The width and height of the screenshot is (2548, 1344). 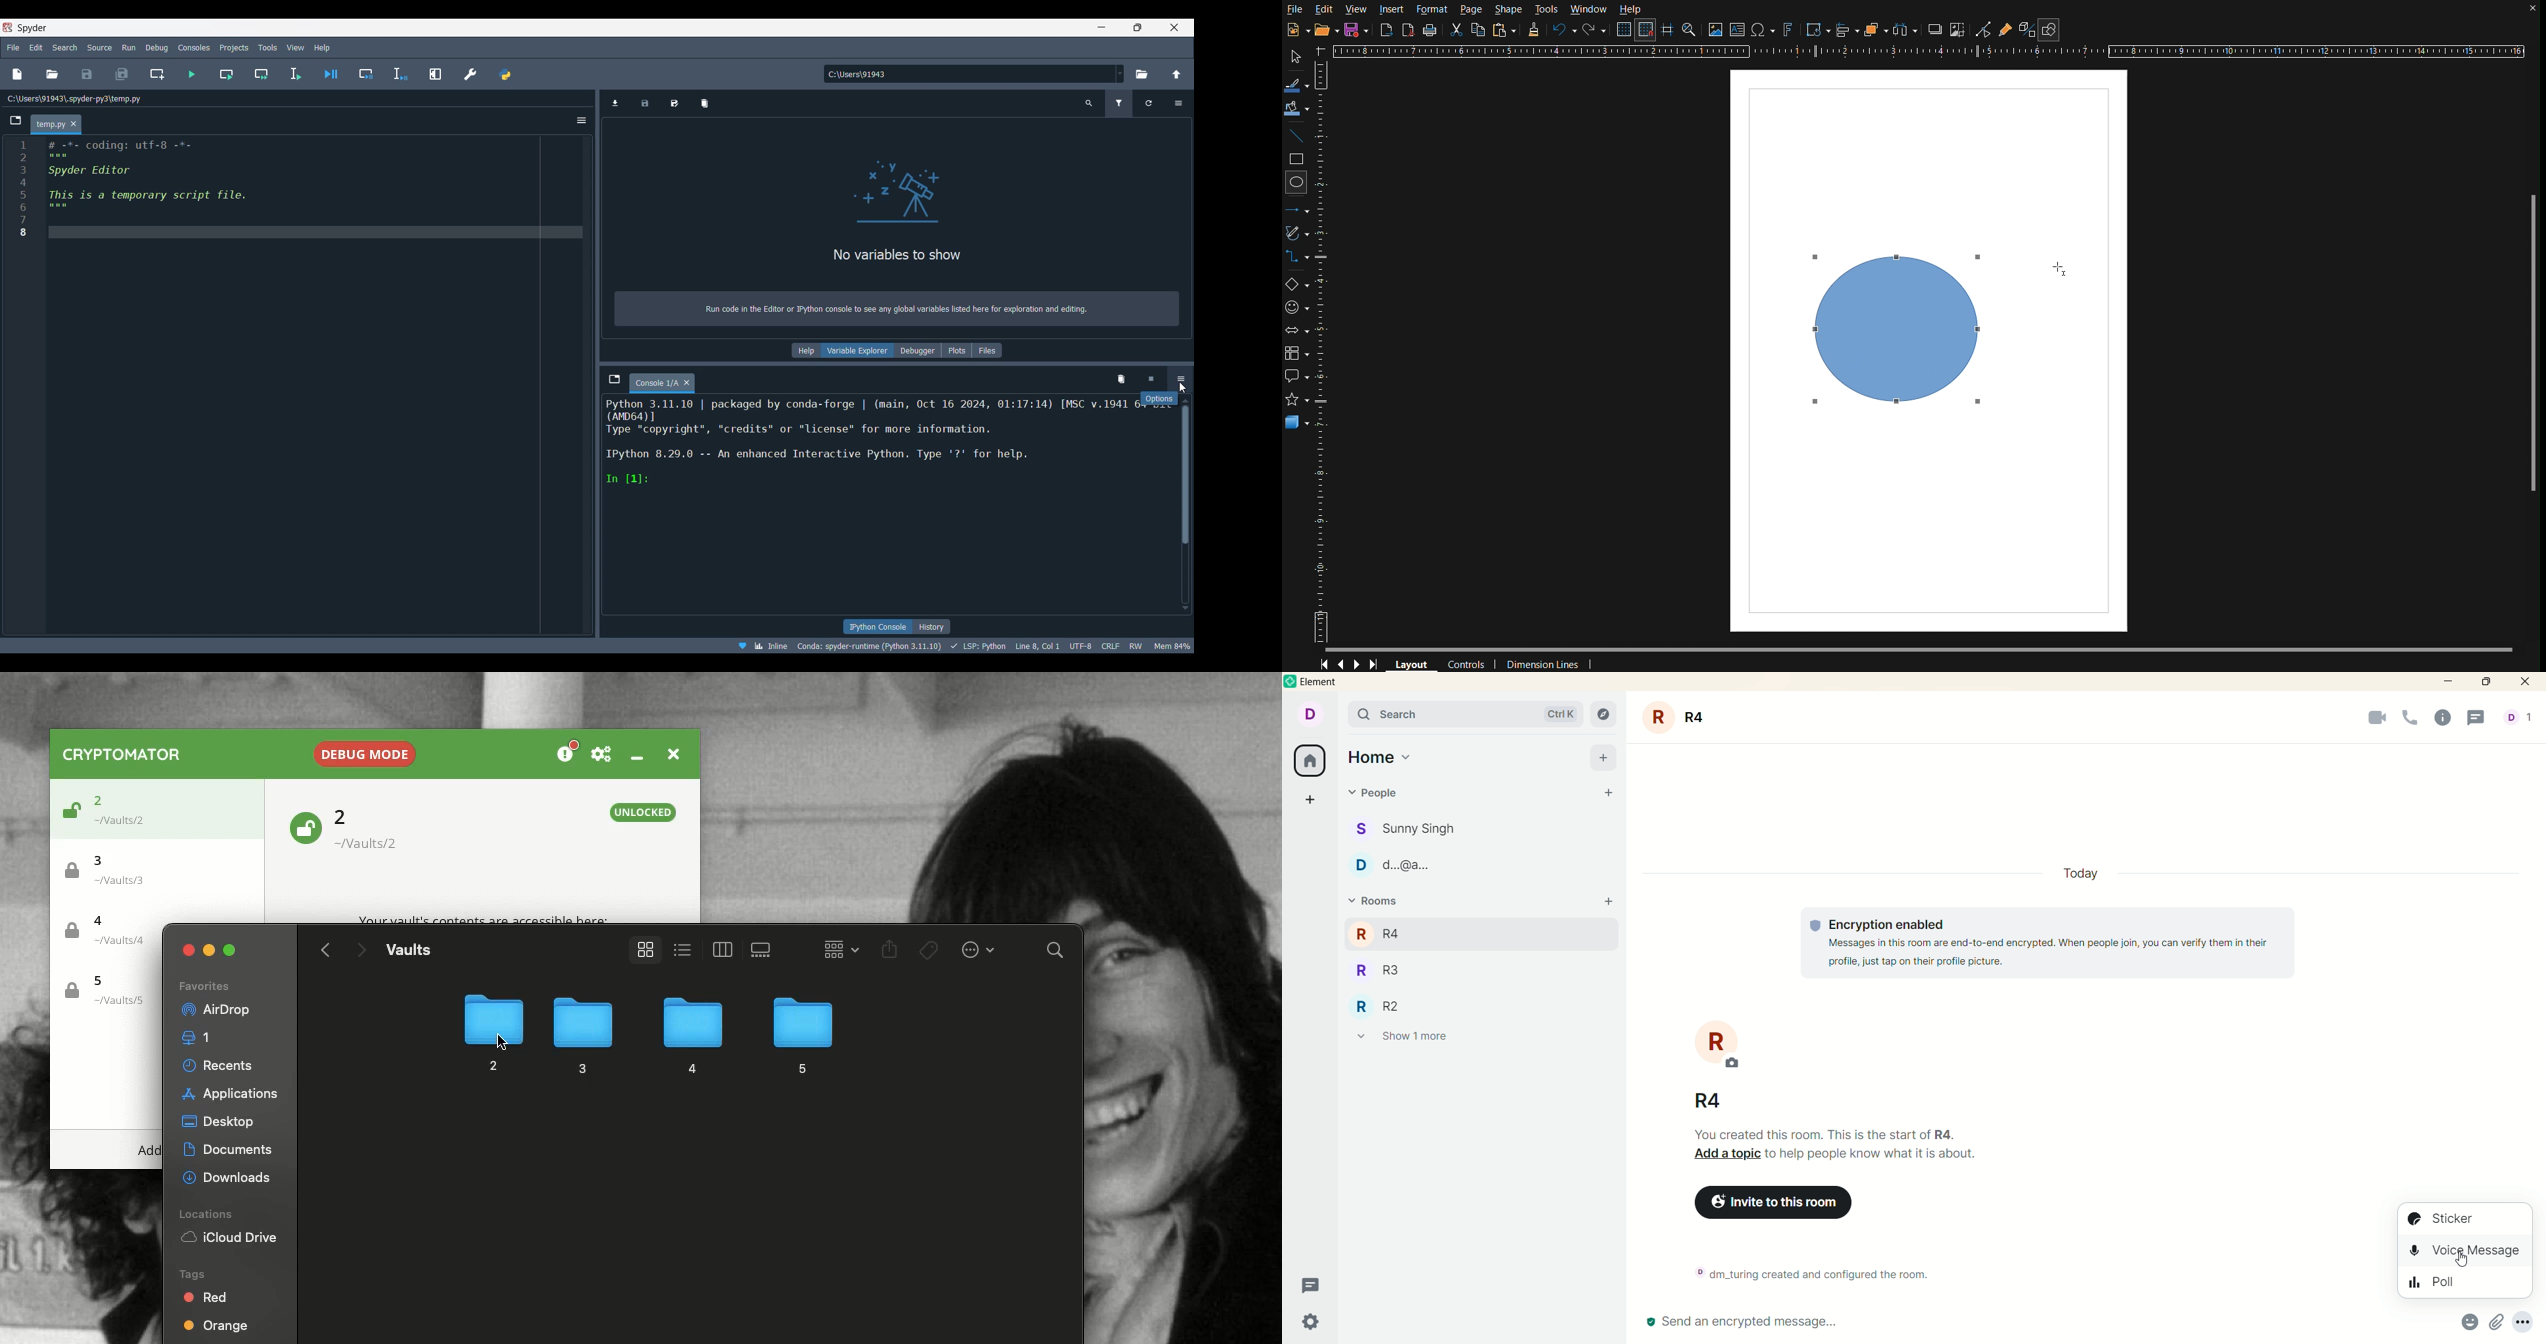 I want to click on Edit, so click(x=1325, y=9).